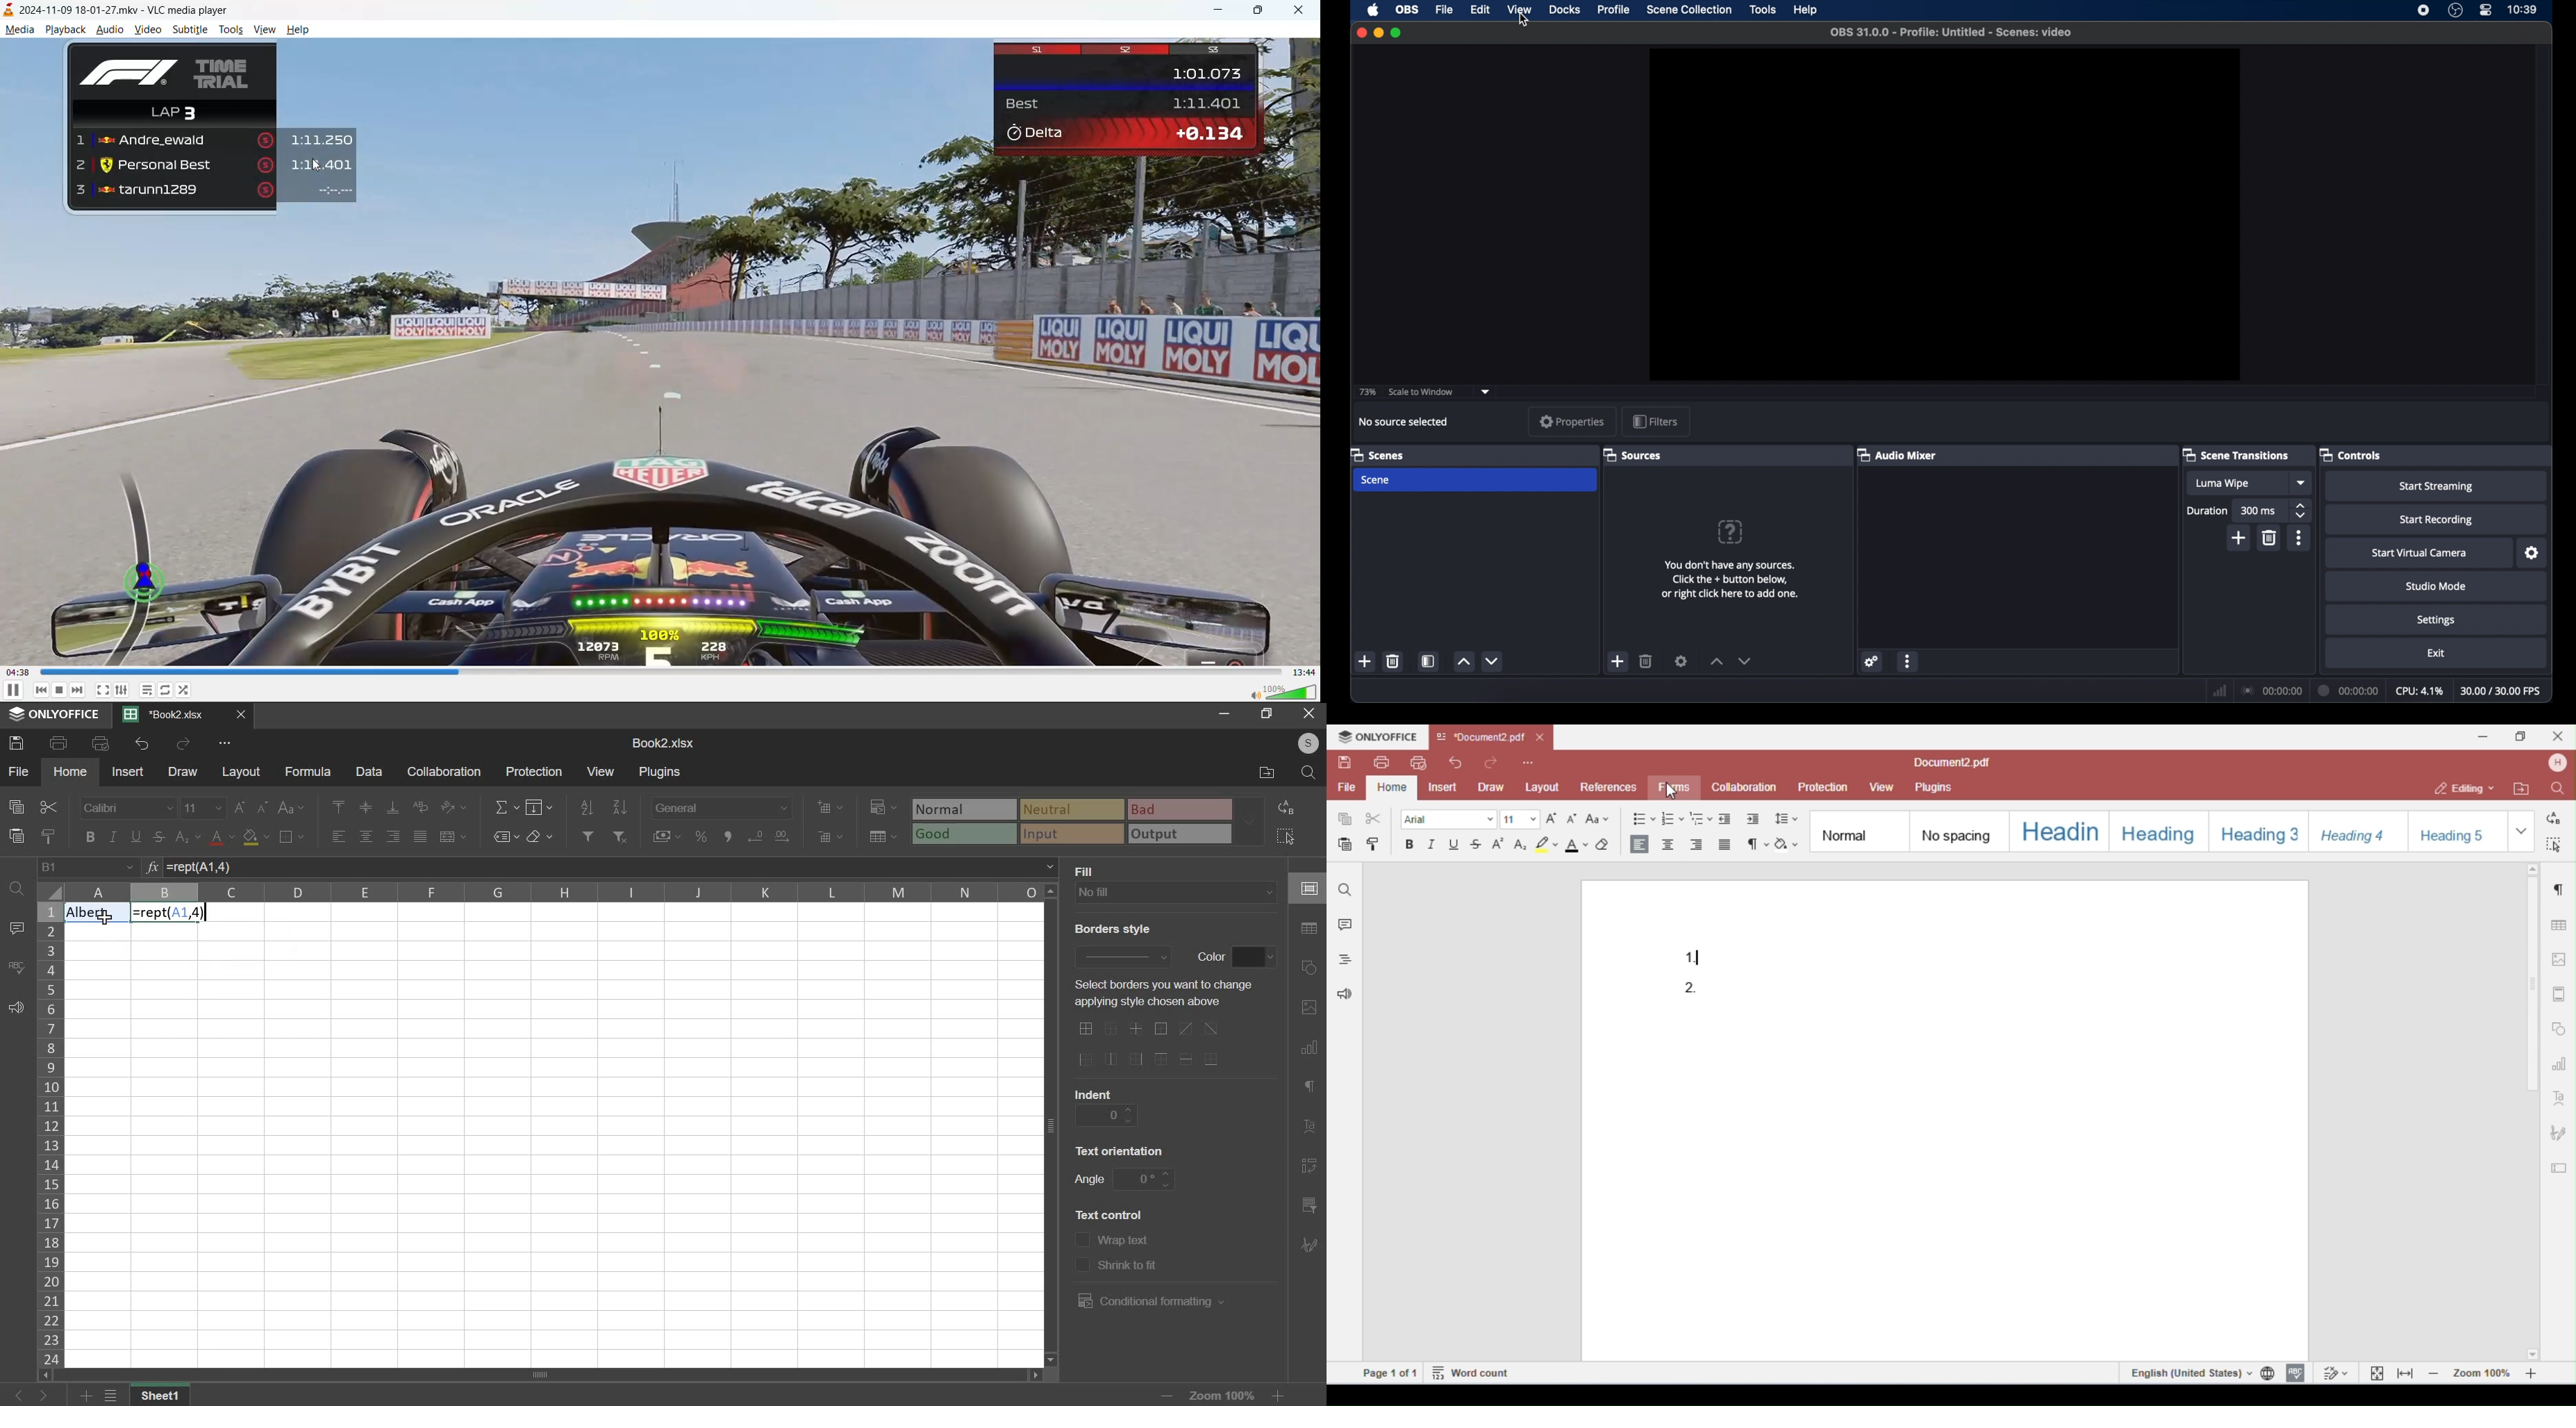  What do you see at coordinates (419, 807) in the screenshot?
I see `wrap text` at bounding box center [419, 807].